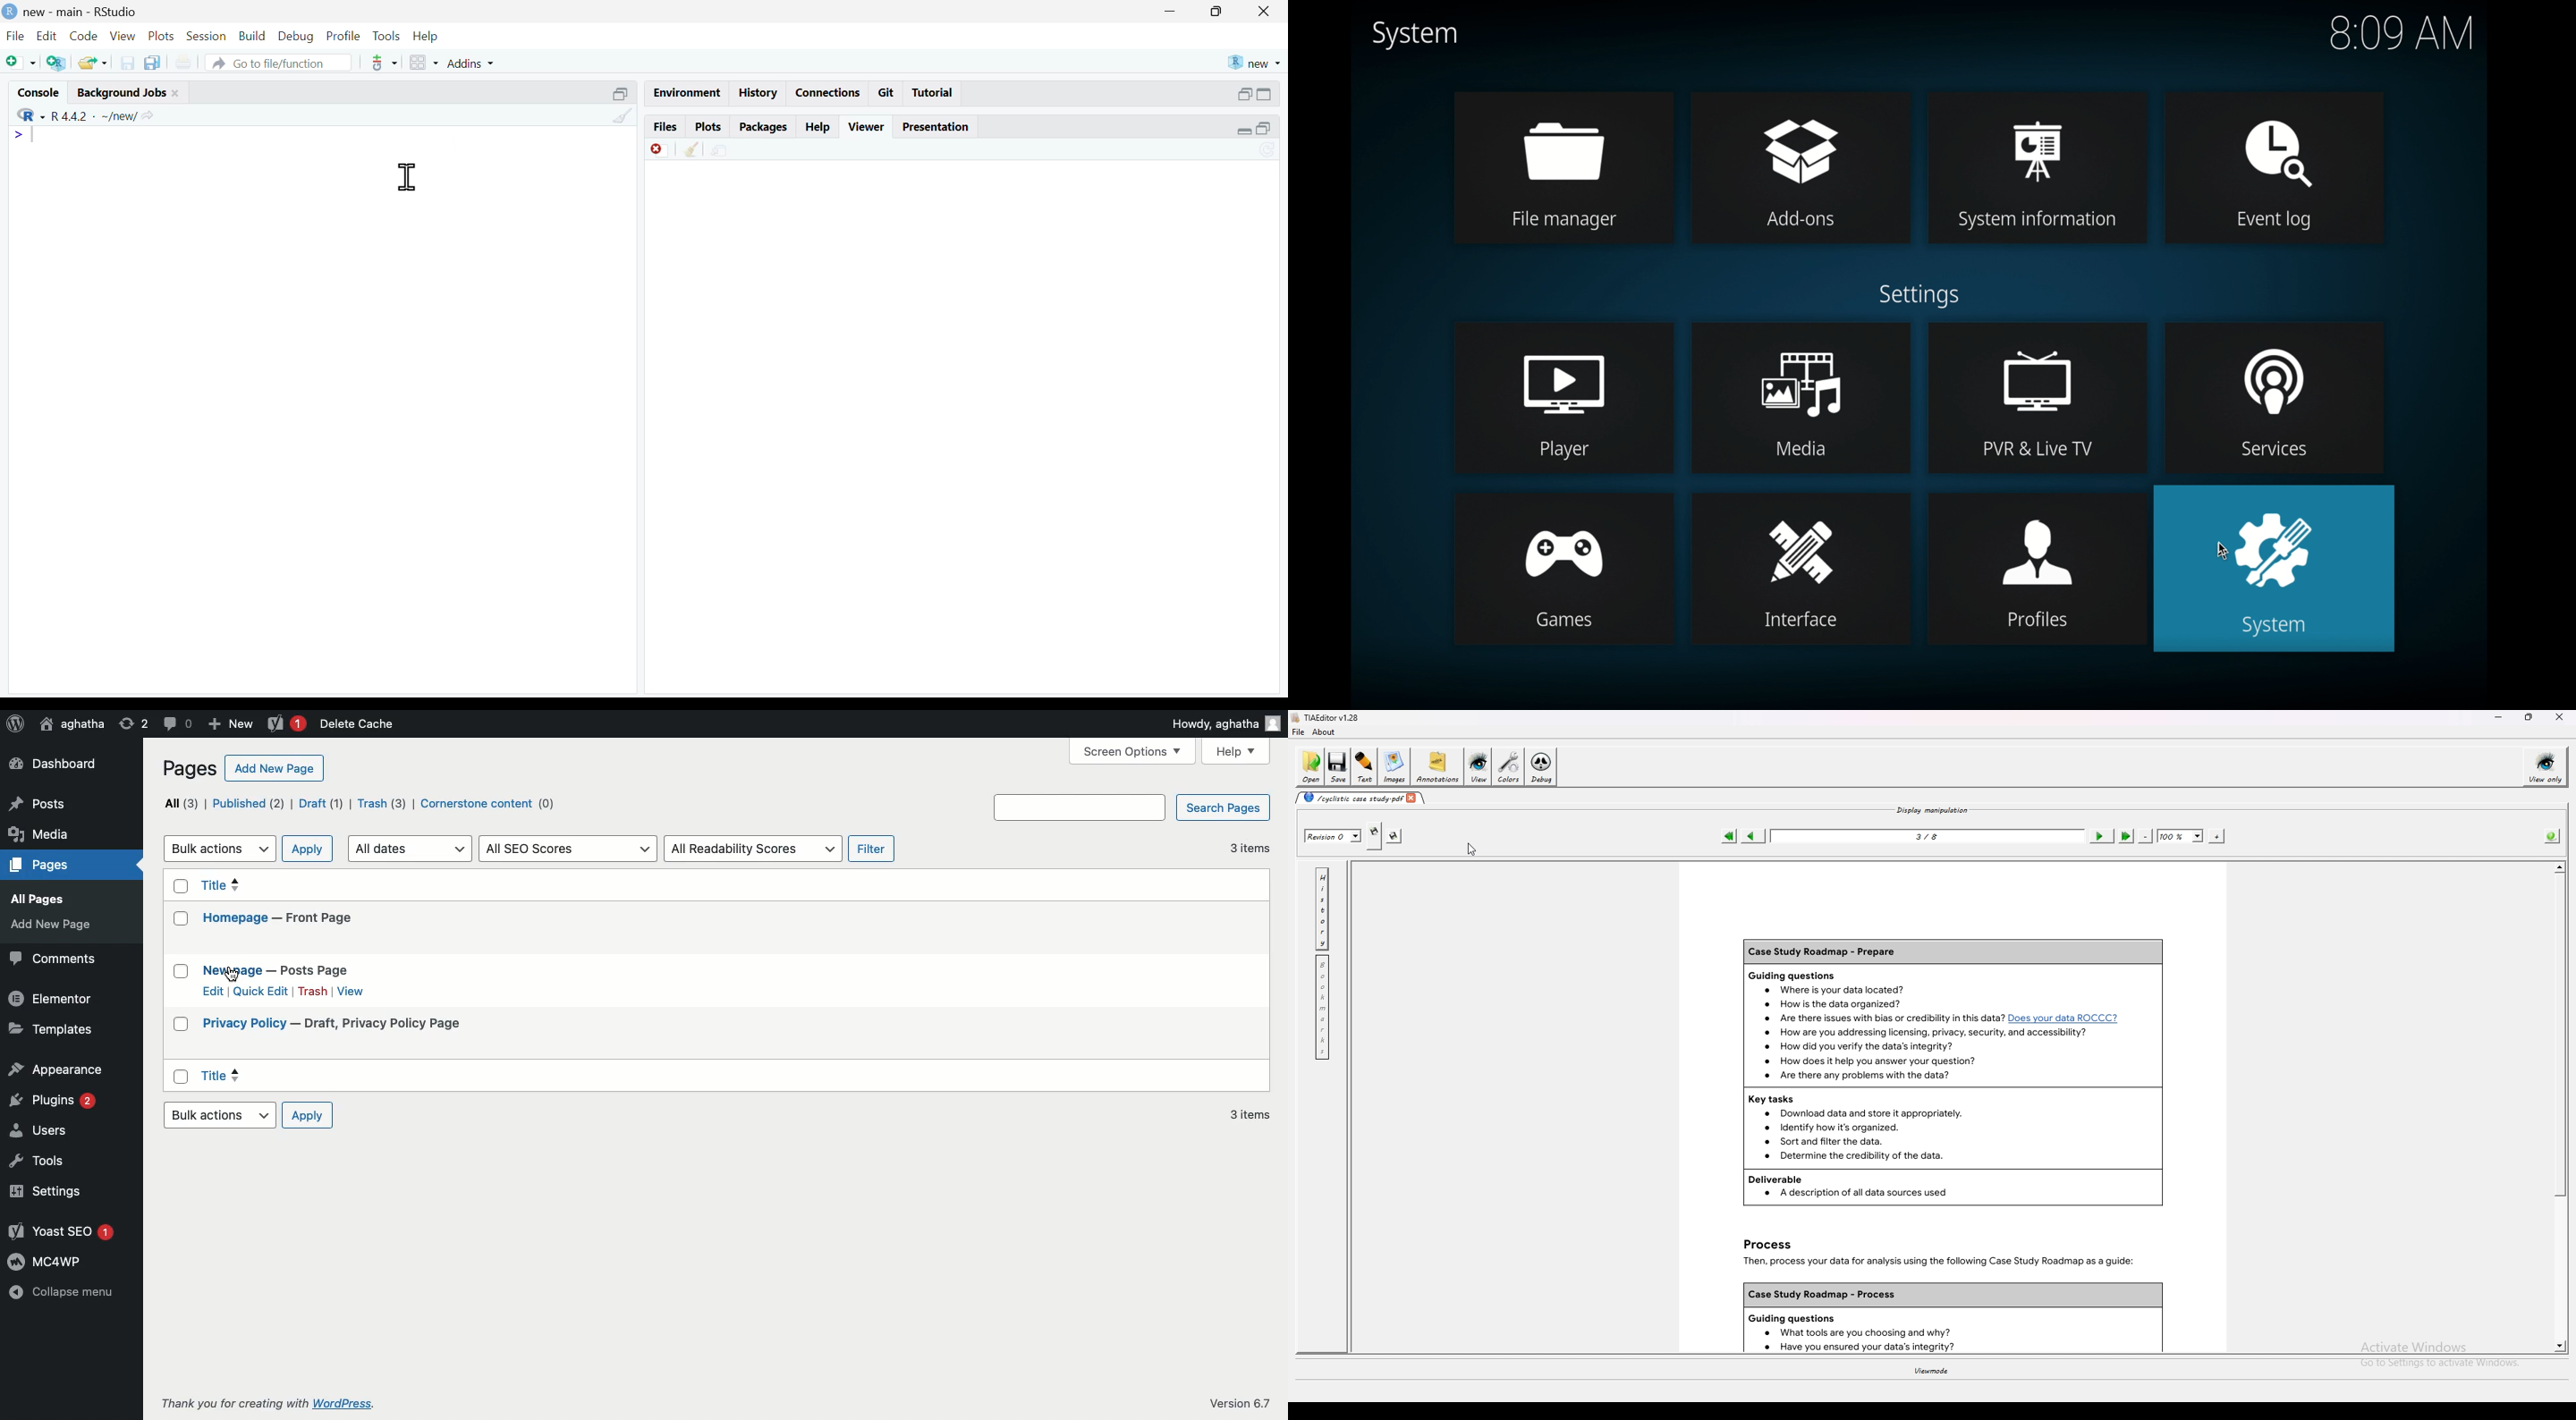 This screenshot has height=1428, width=2576. I want to click on tools, so click(388, 38).